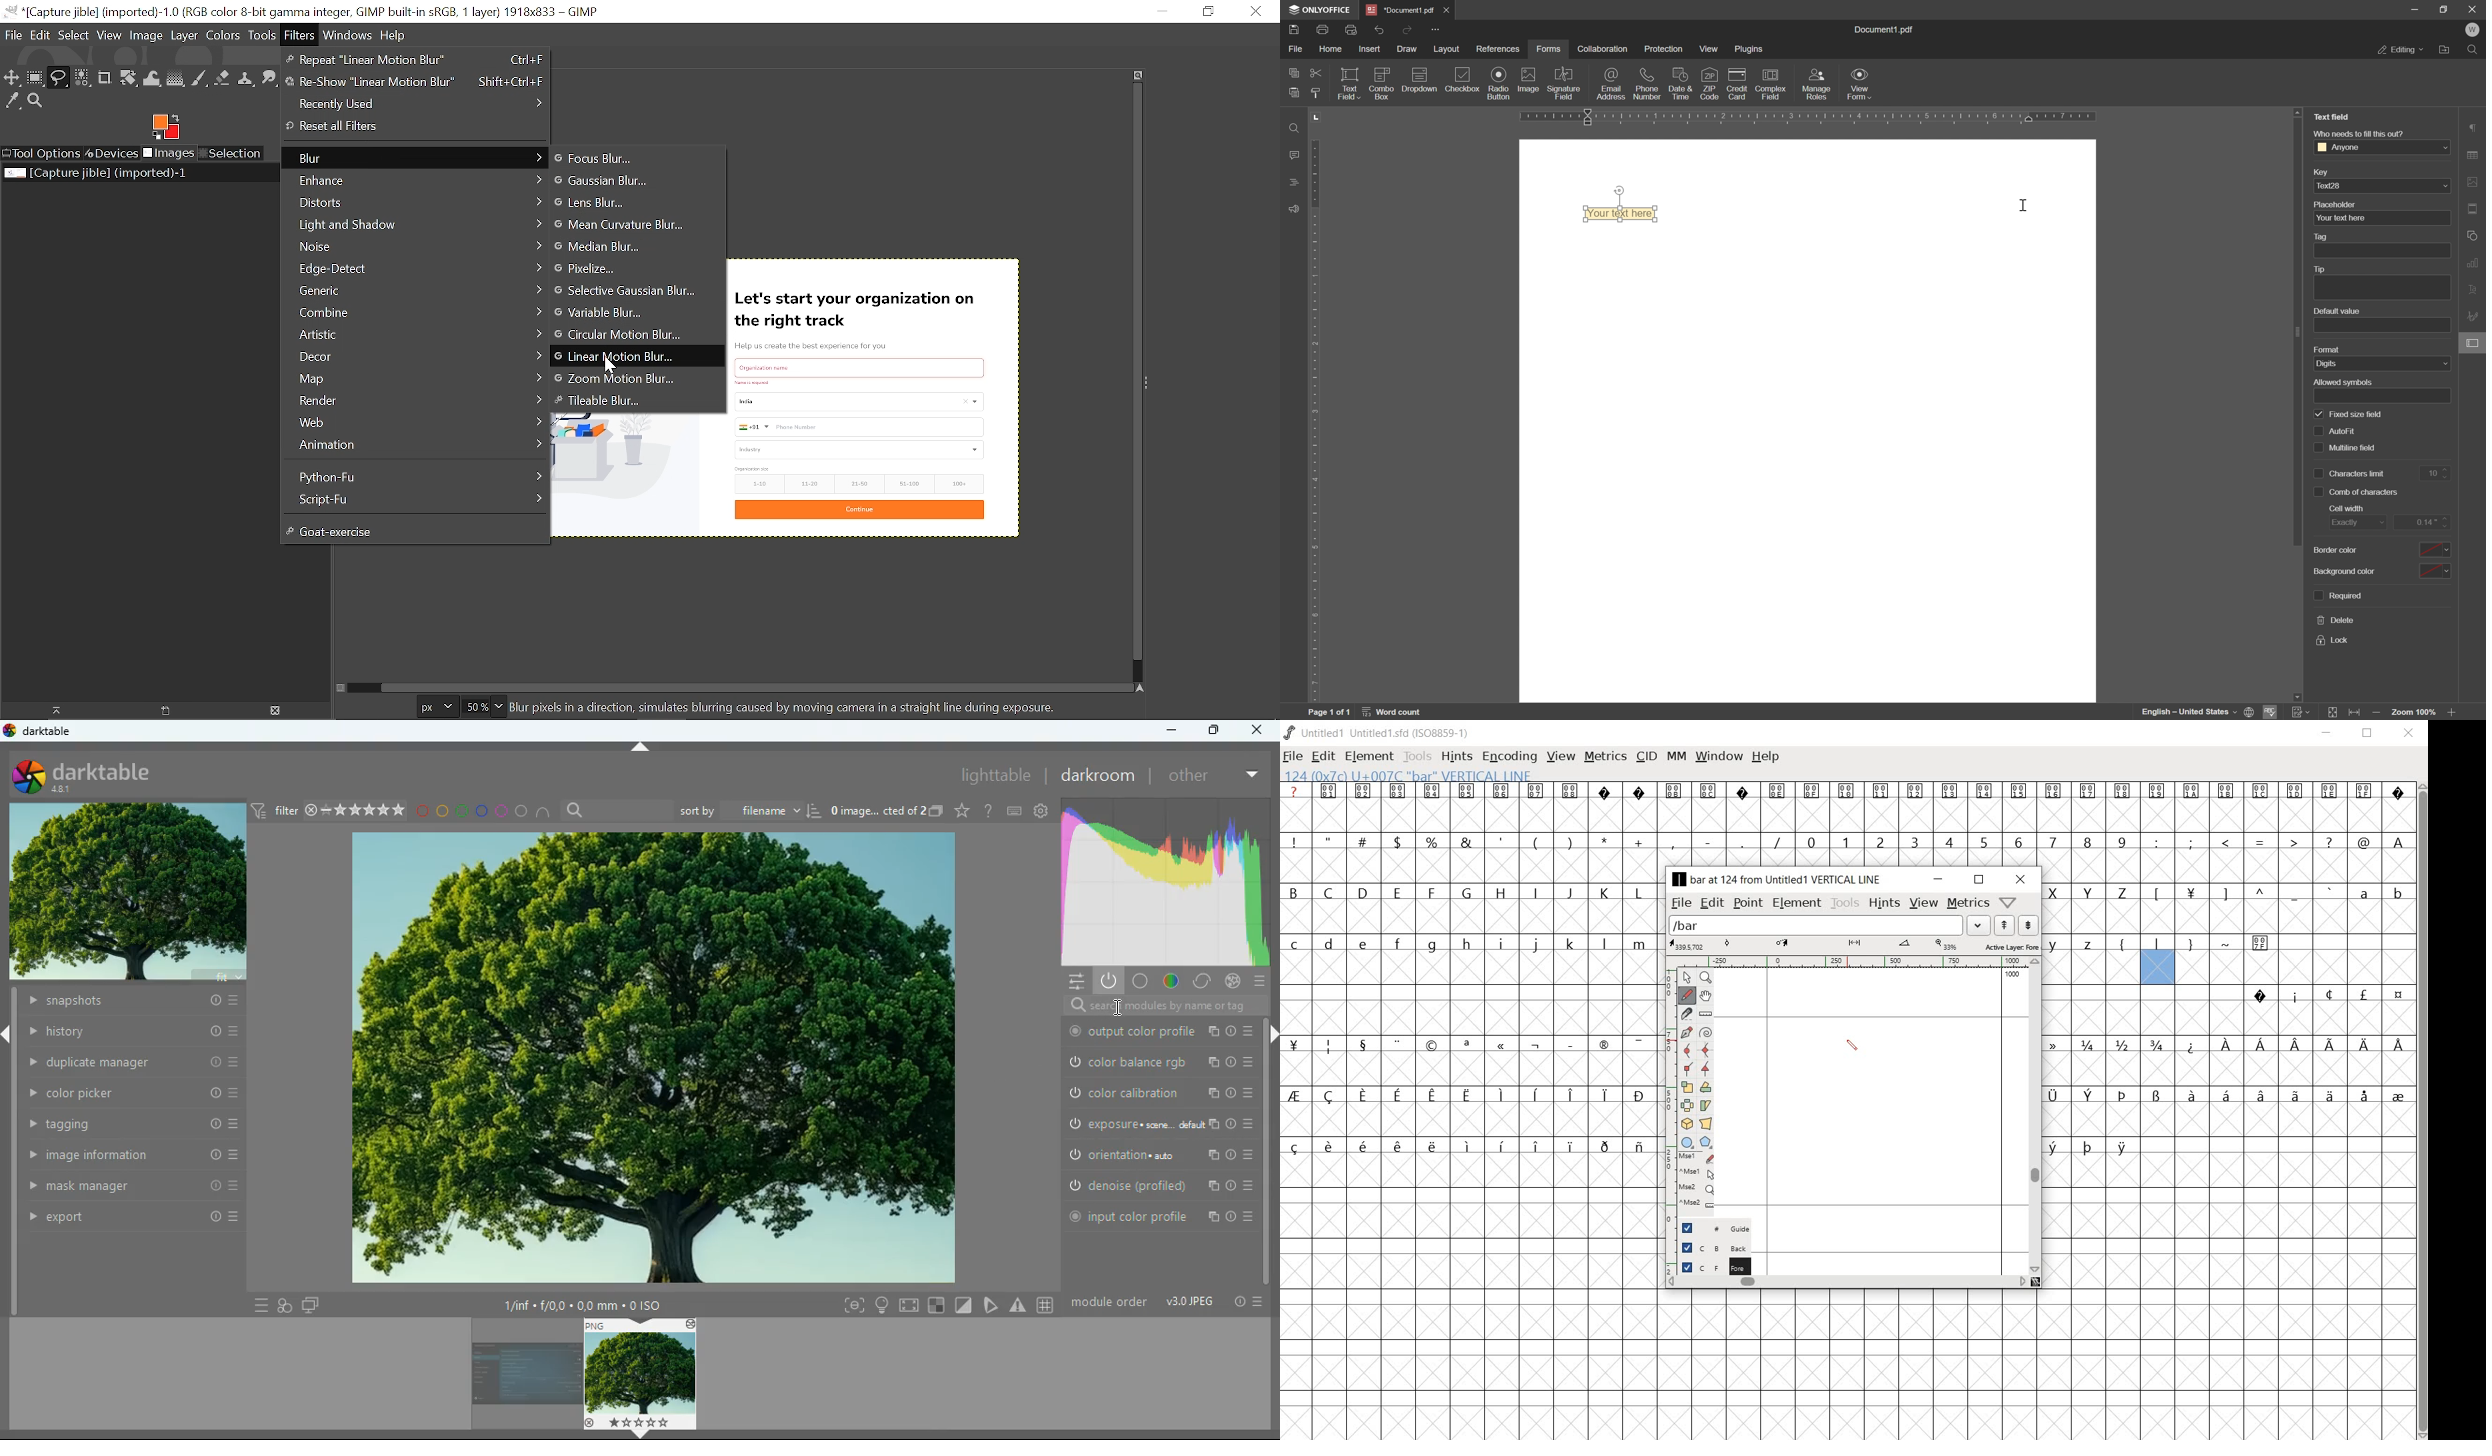 The image size is (2492, 1456). Describe the element at coordinates (1498, 49) in the screenshot. I see `references` at that location.